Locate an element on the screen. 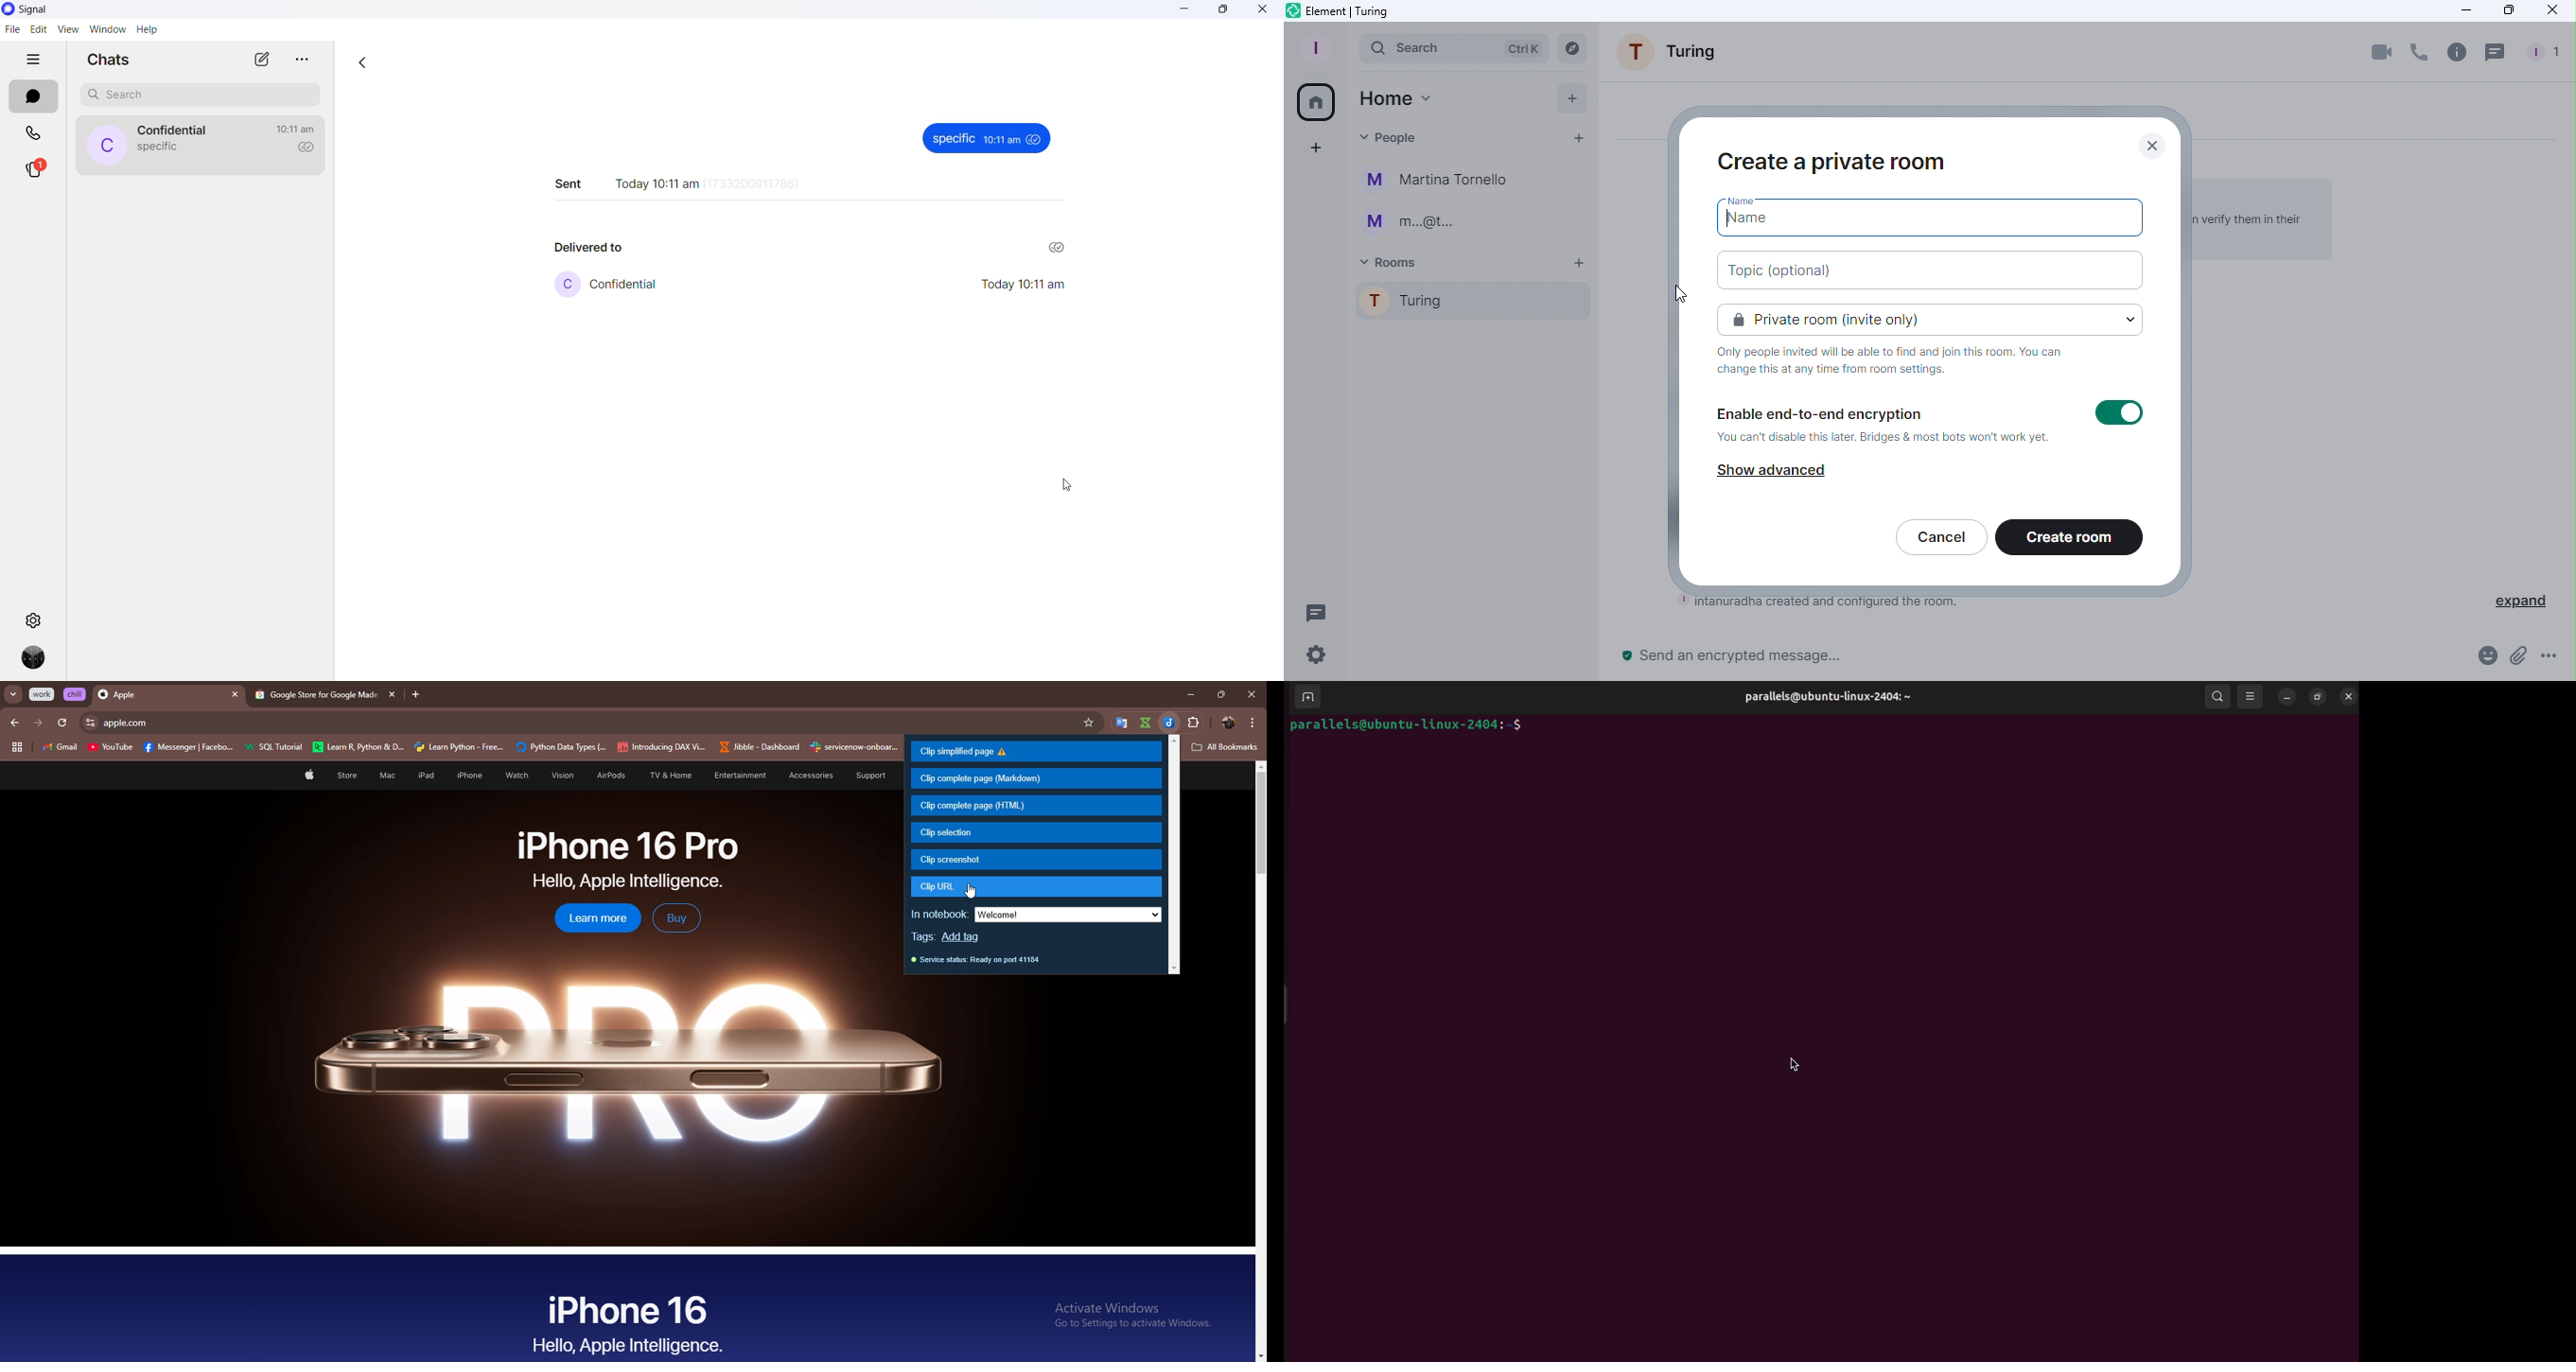 This screenshot has height=1372, width=2576. iPad is located at coordinates (424, 775).